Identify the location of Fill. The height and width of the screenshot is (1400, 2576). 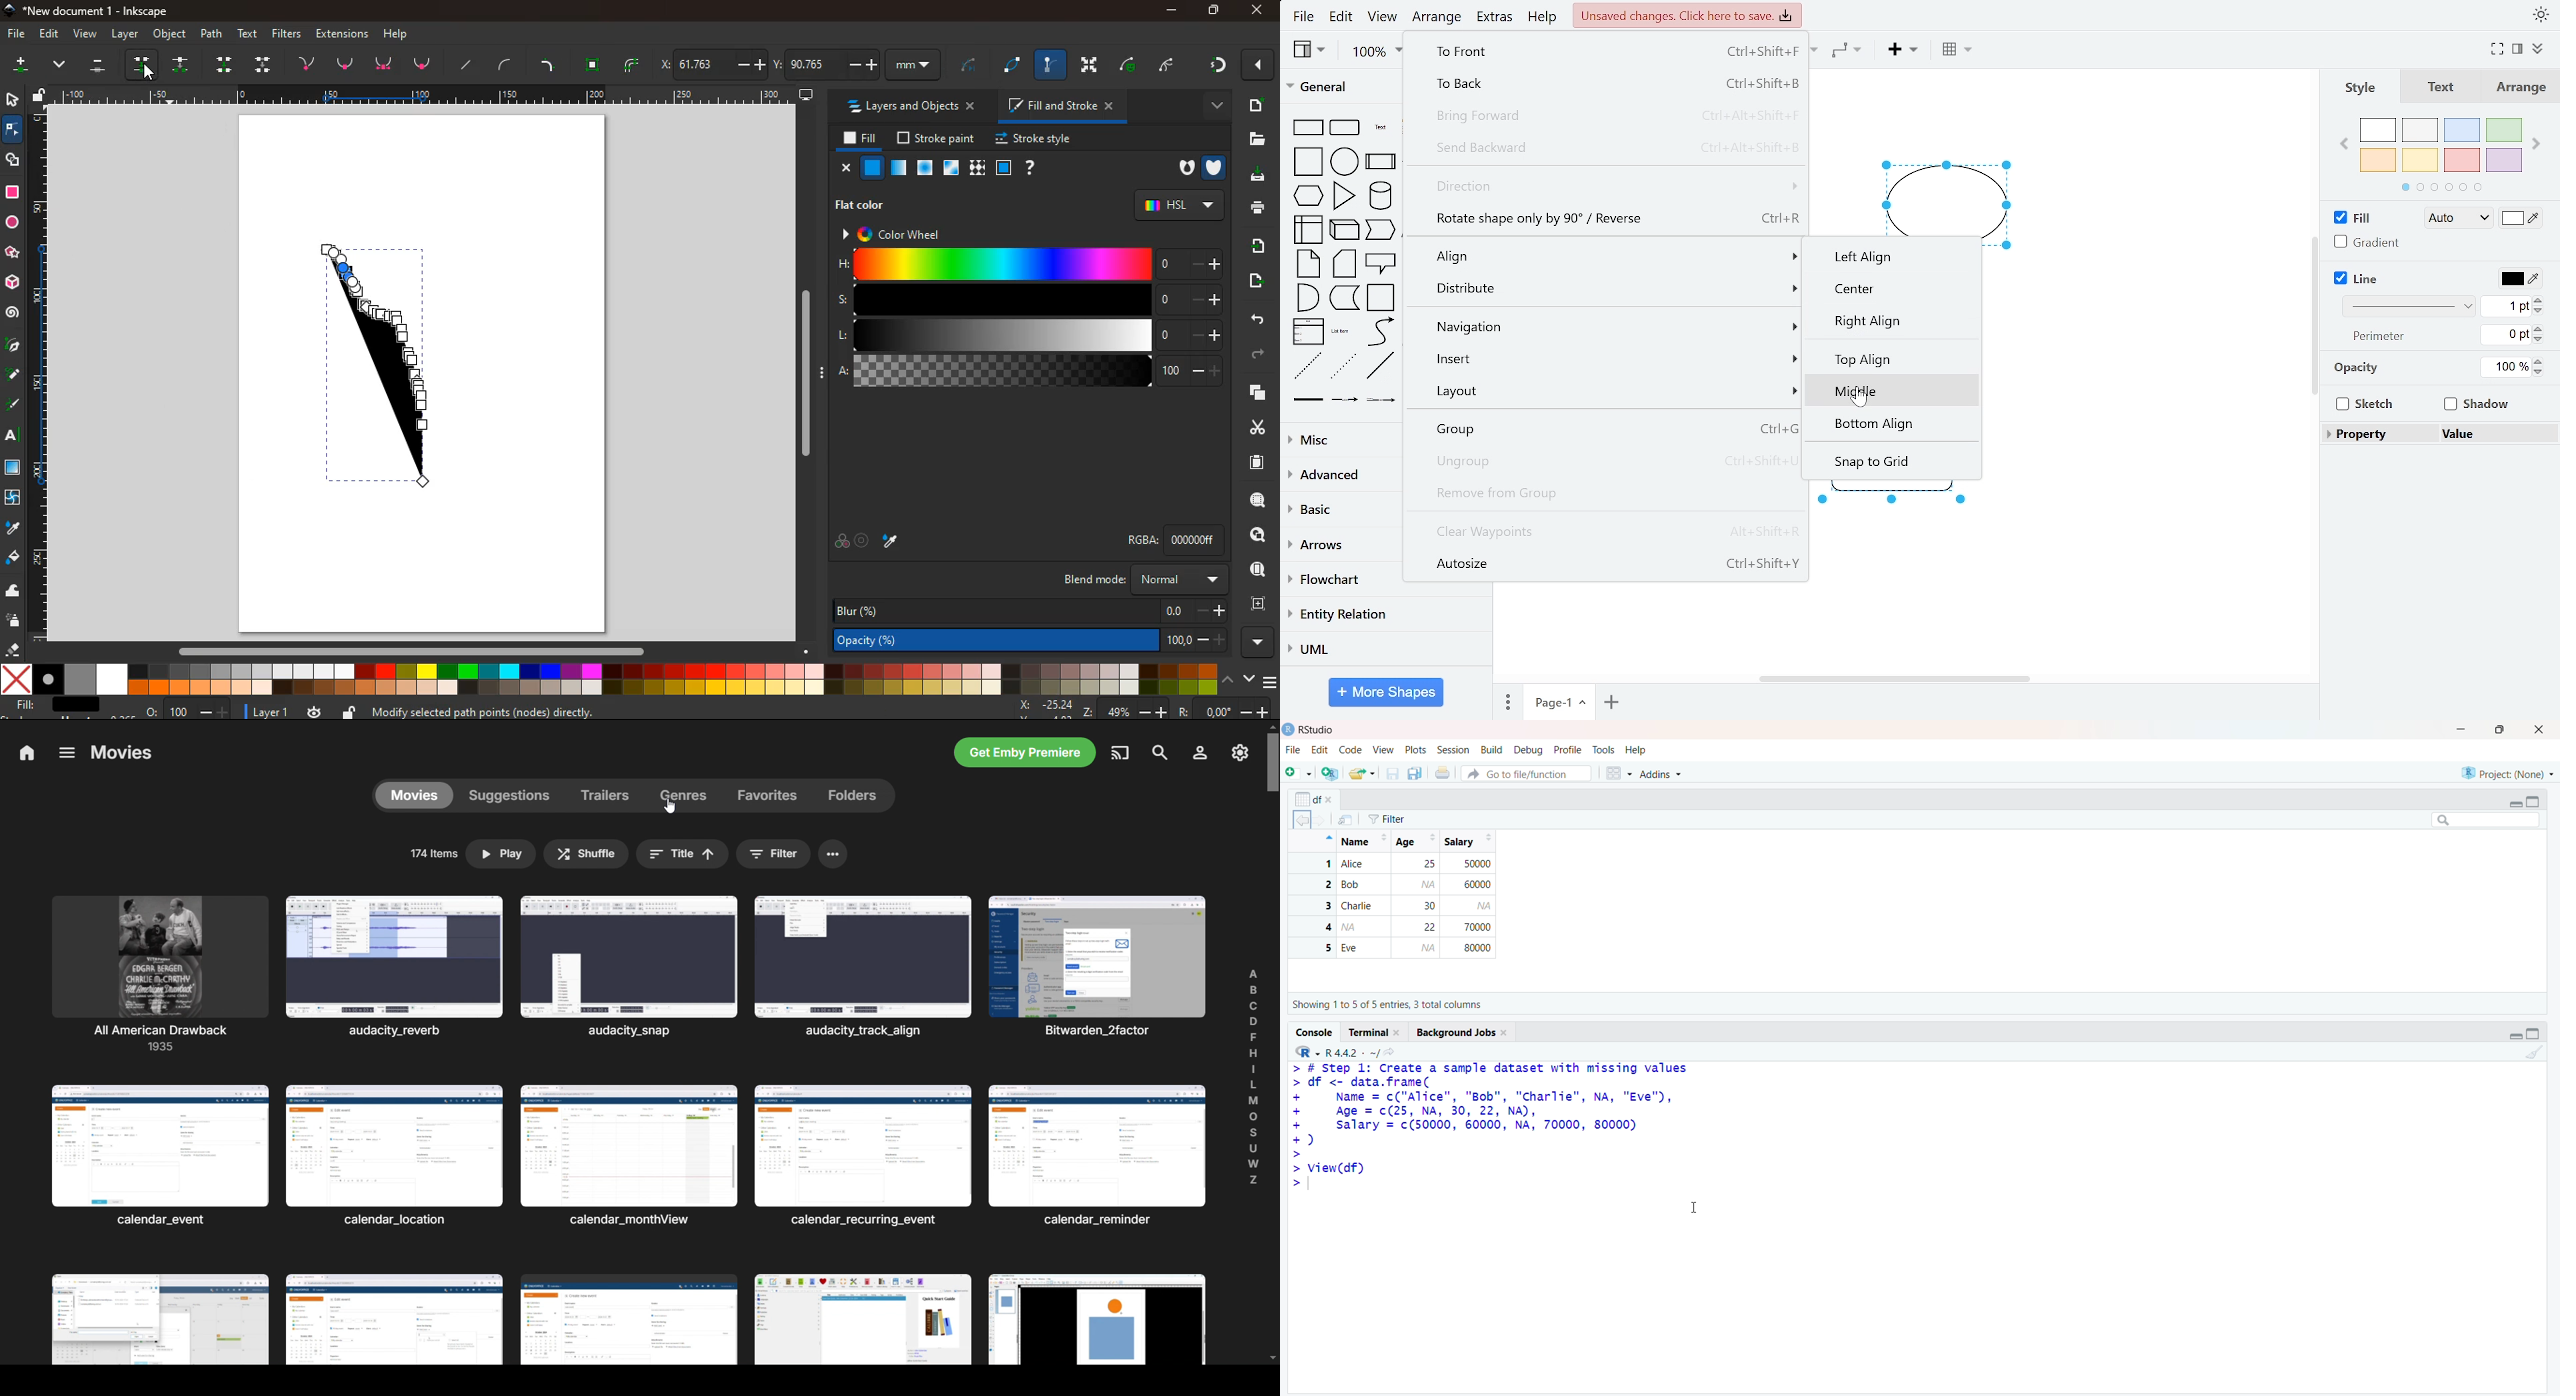
(2353, 216).